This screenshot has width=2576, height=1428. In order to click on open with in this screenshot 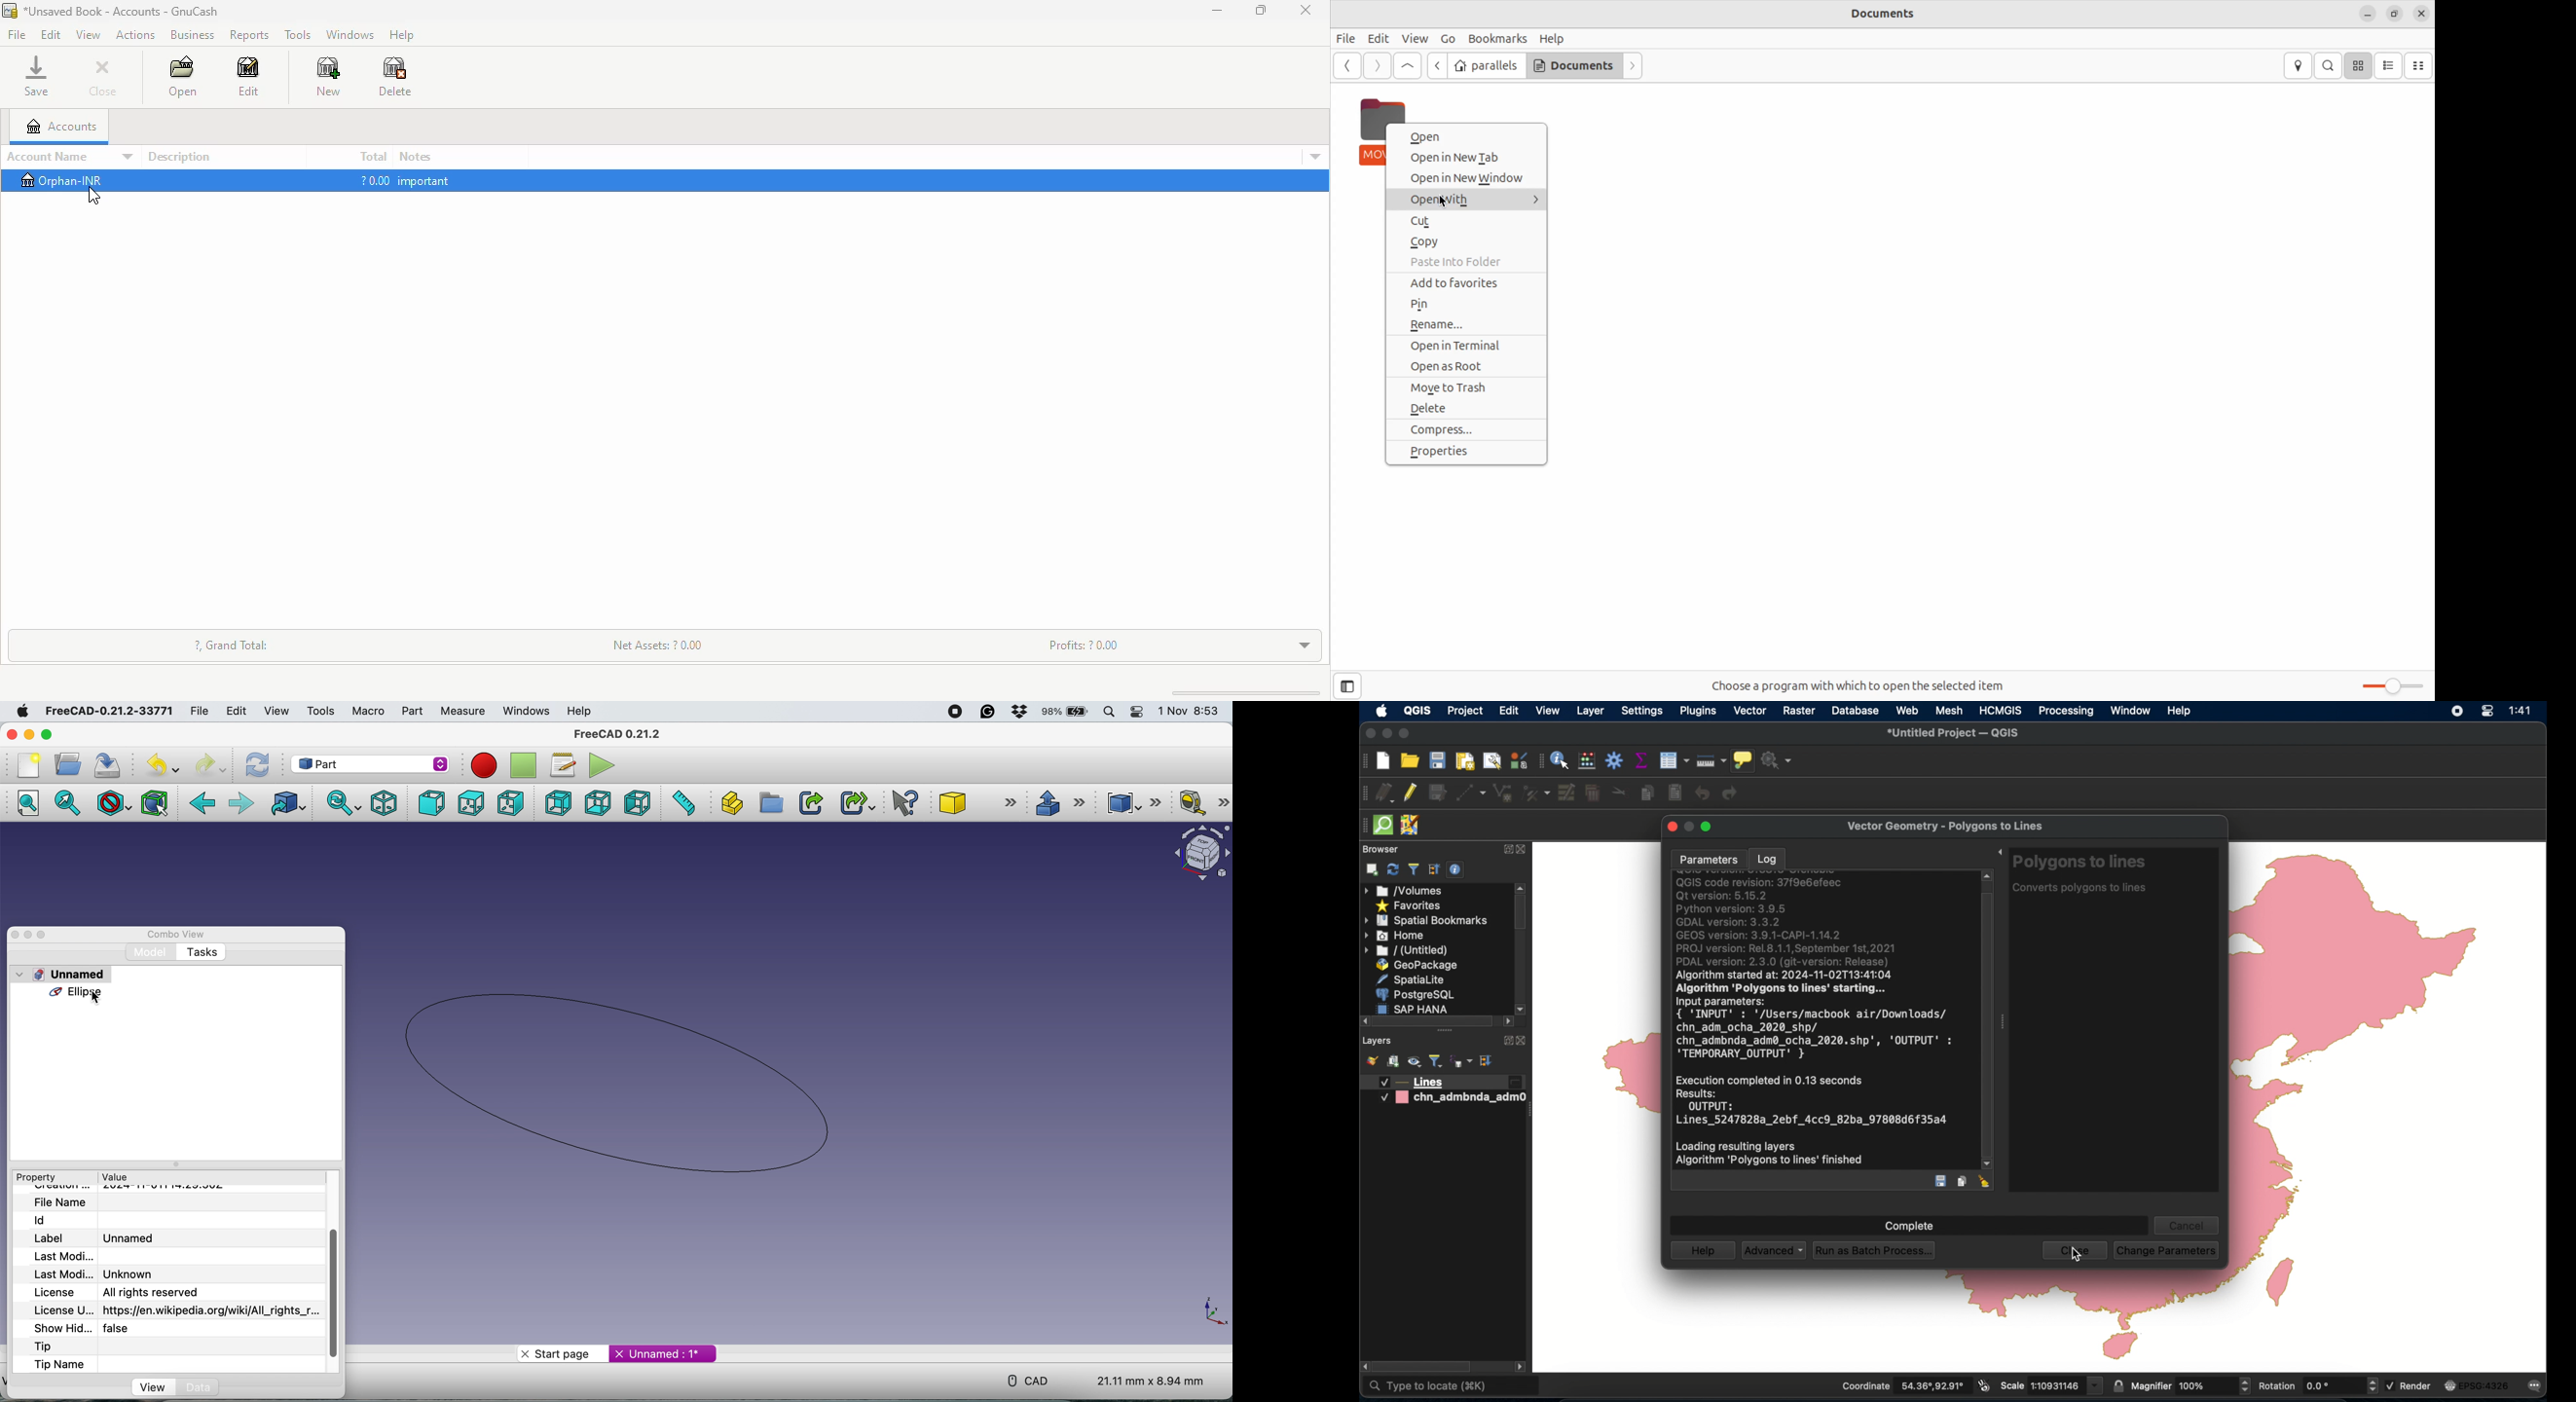, I will do `click(1465, 200)`.